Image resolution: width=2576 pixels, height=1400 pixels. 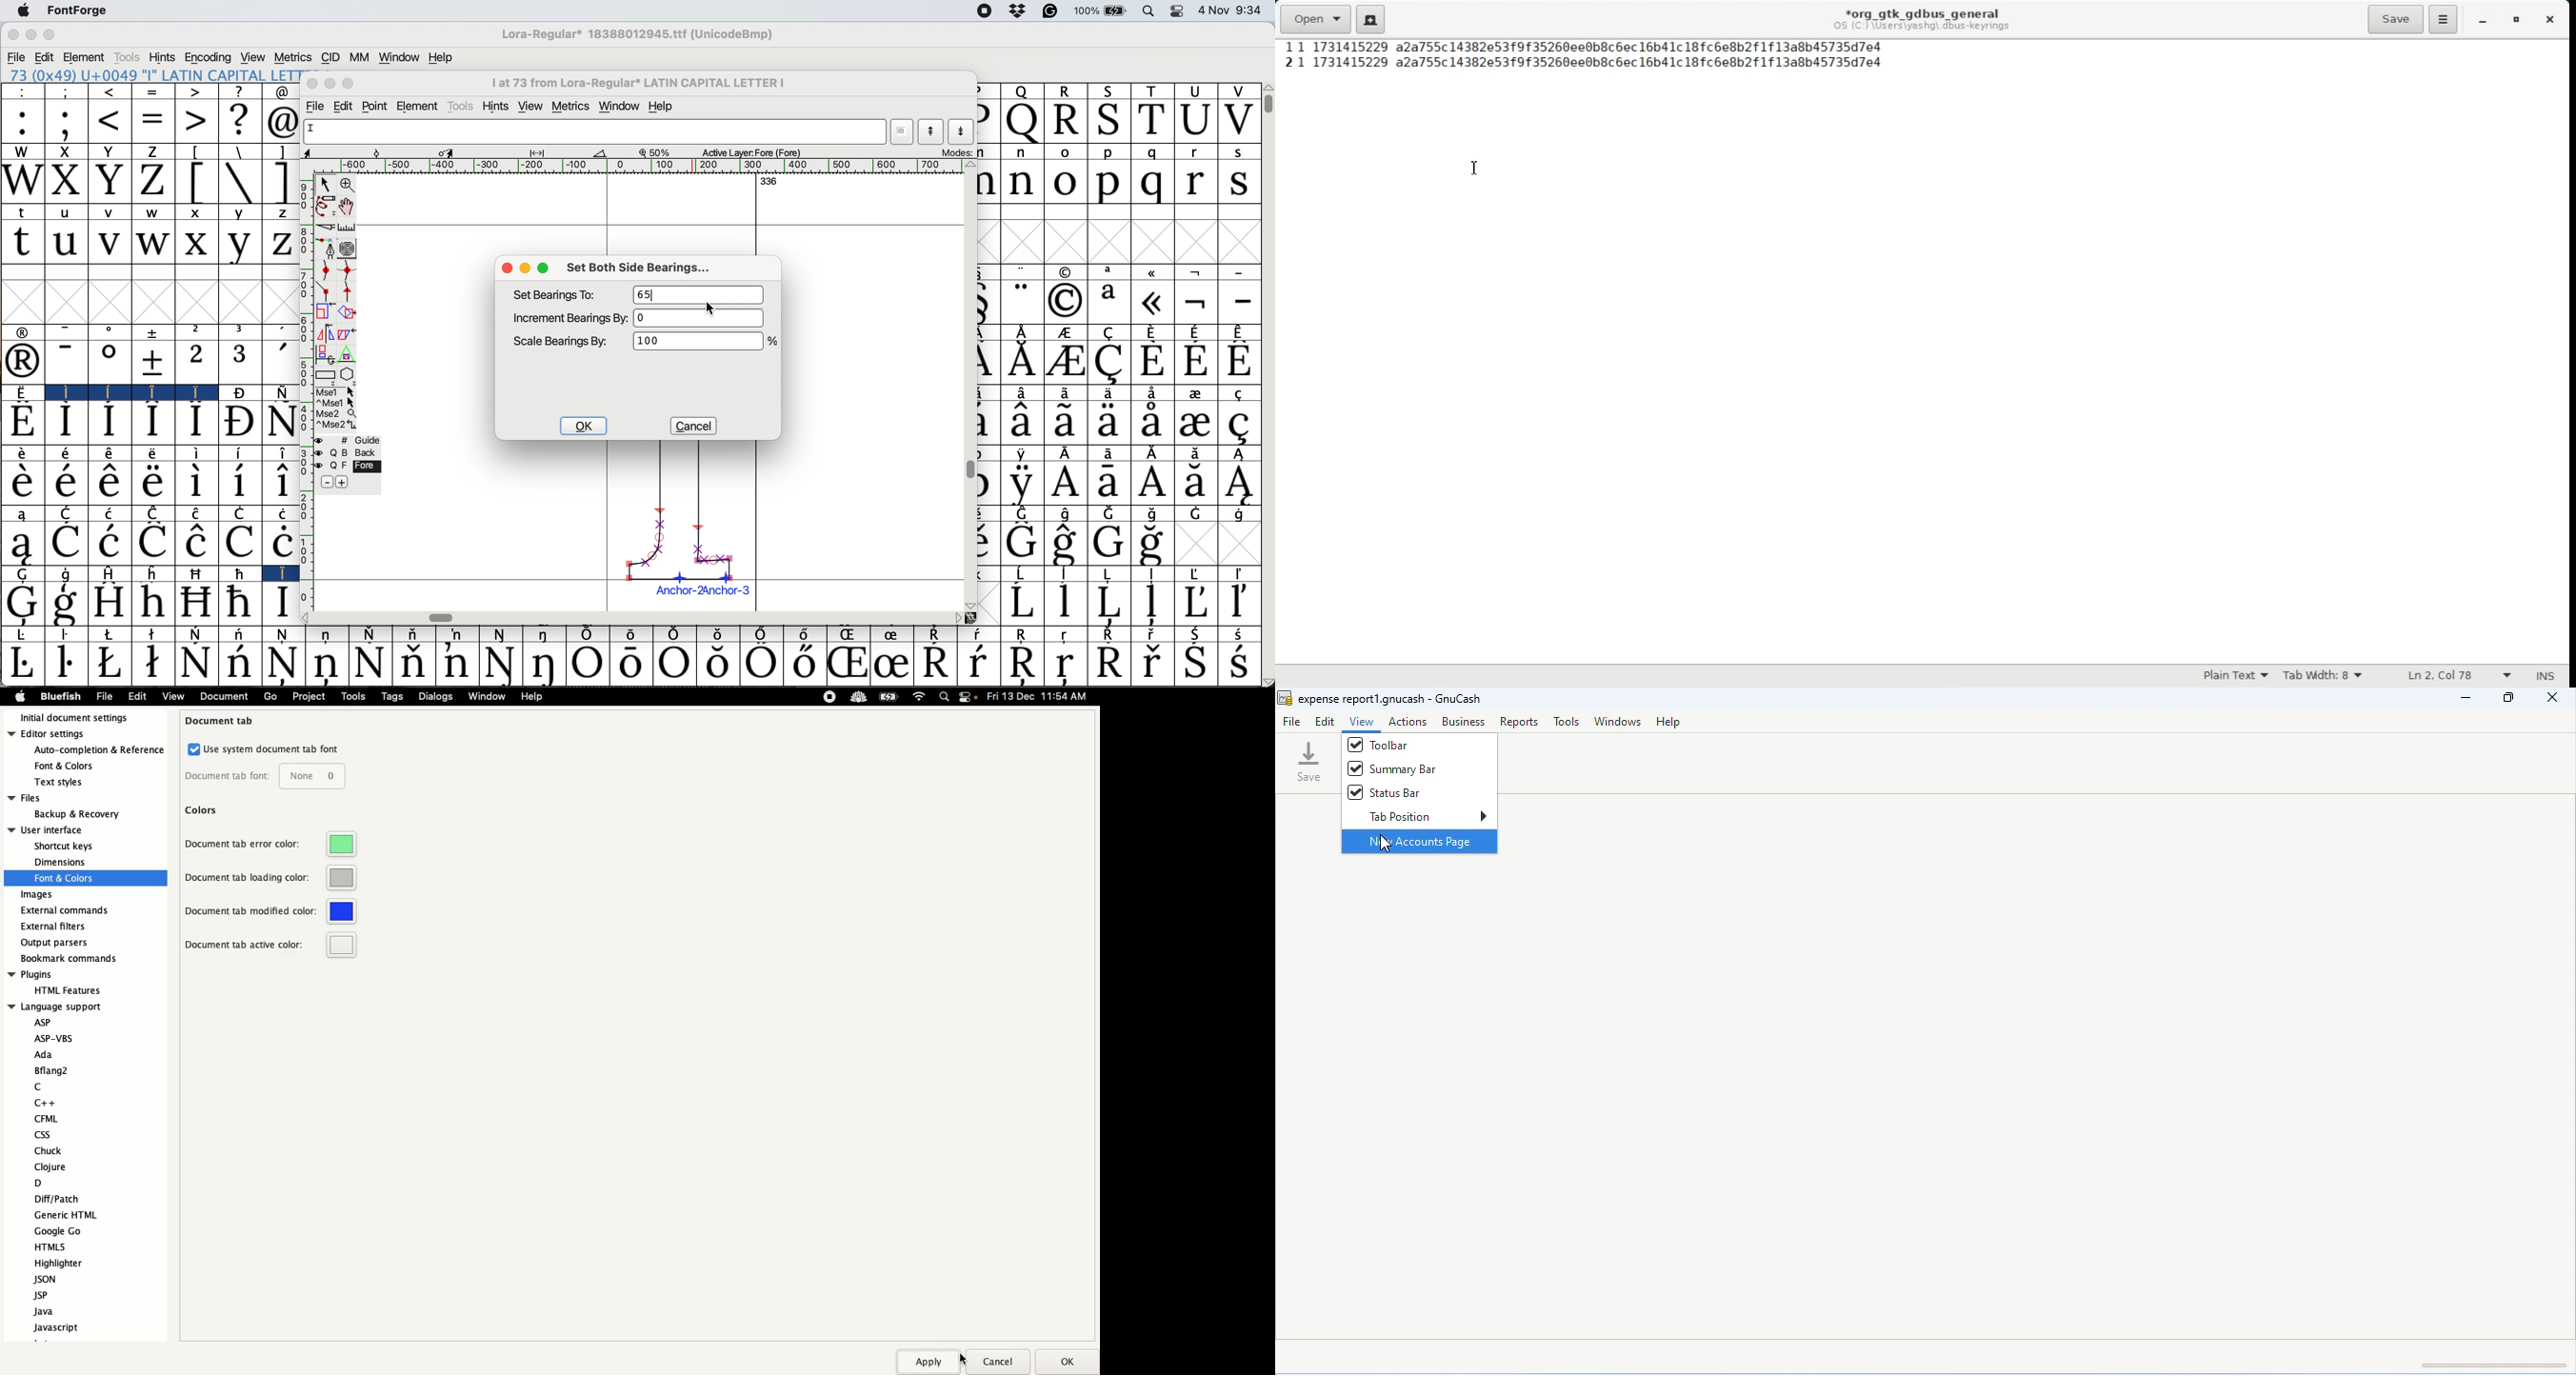 What do you see at coordinates (153, 422) in the screenshot?
I see `Symbol` at bounding box center [153, 422].